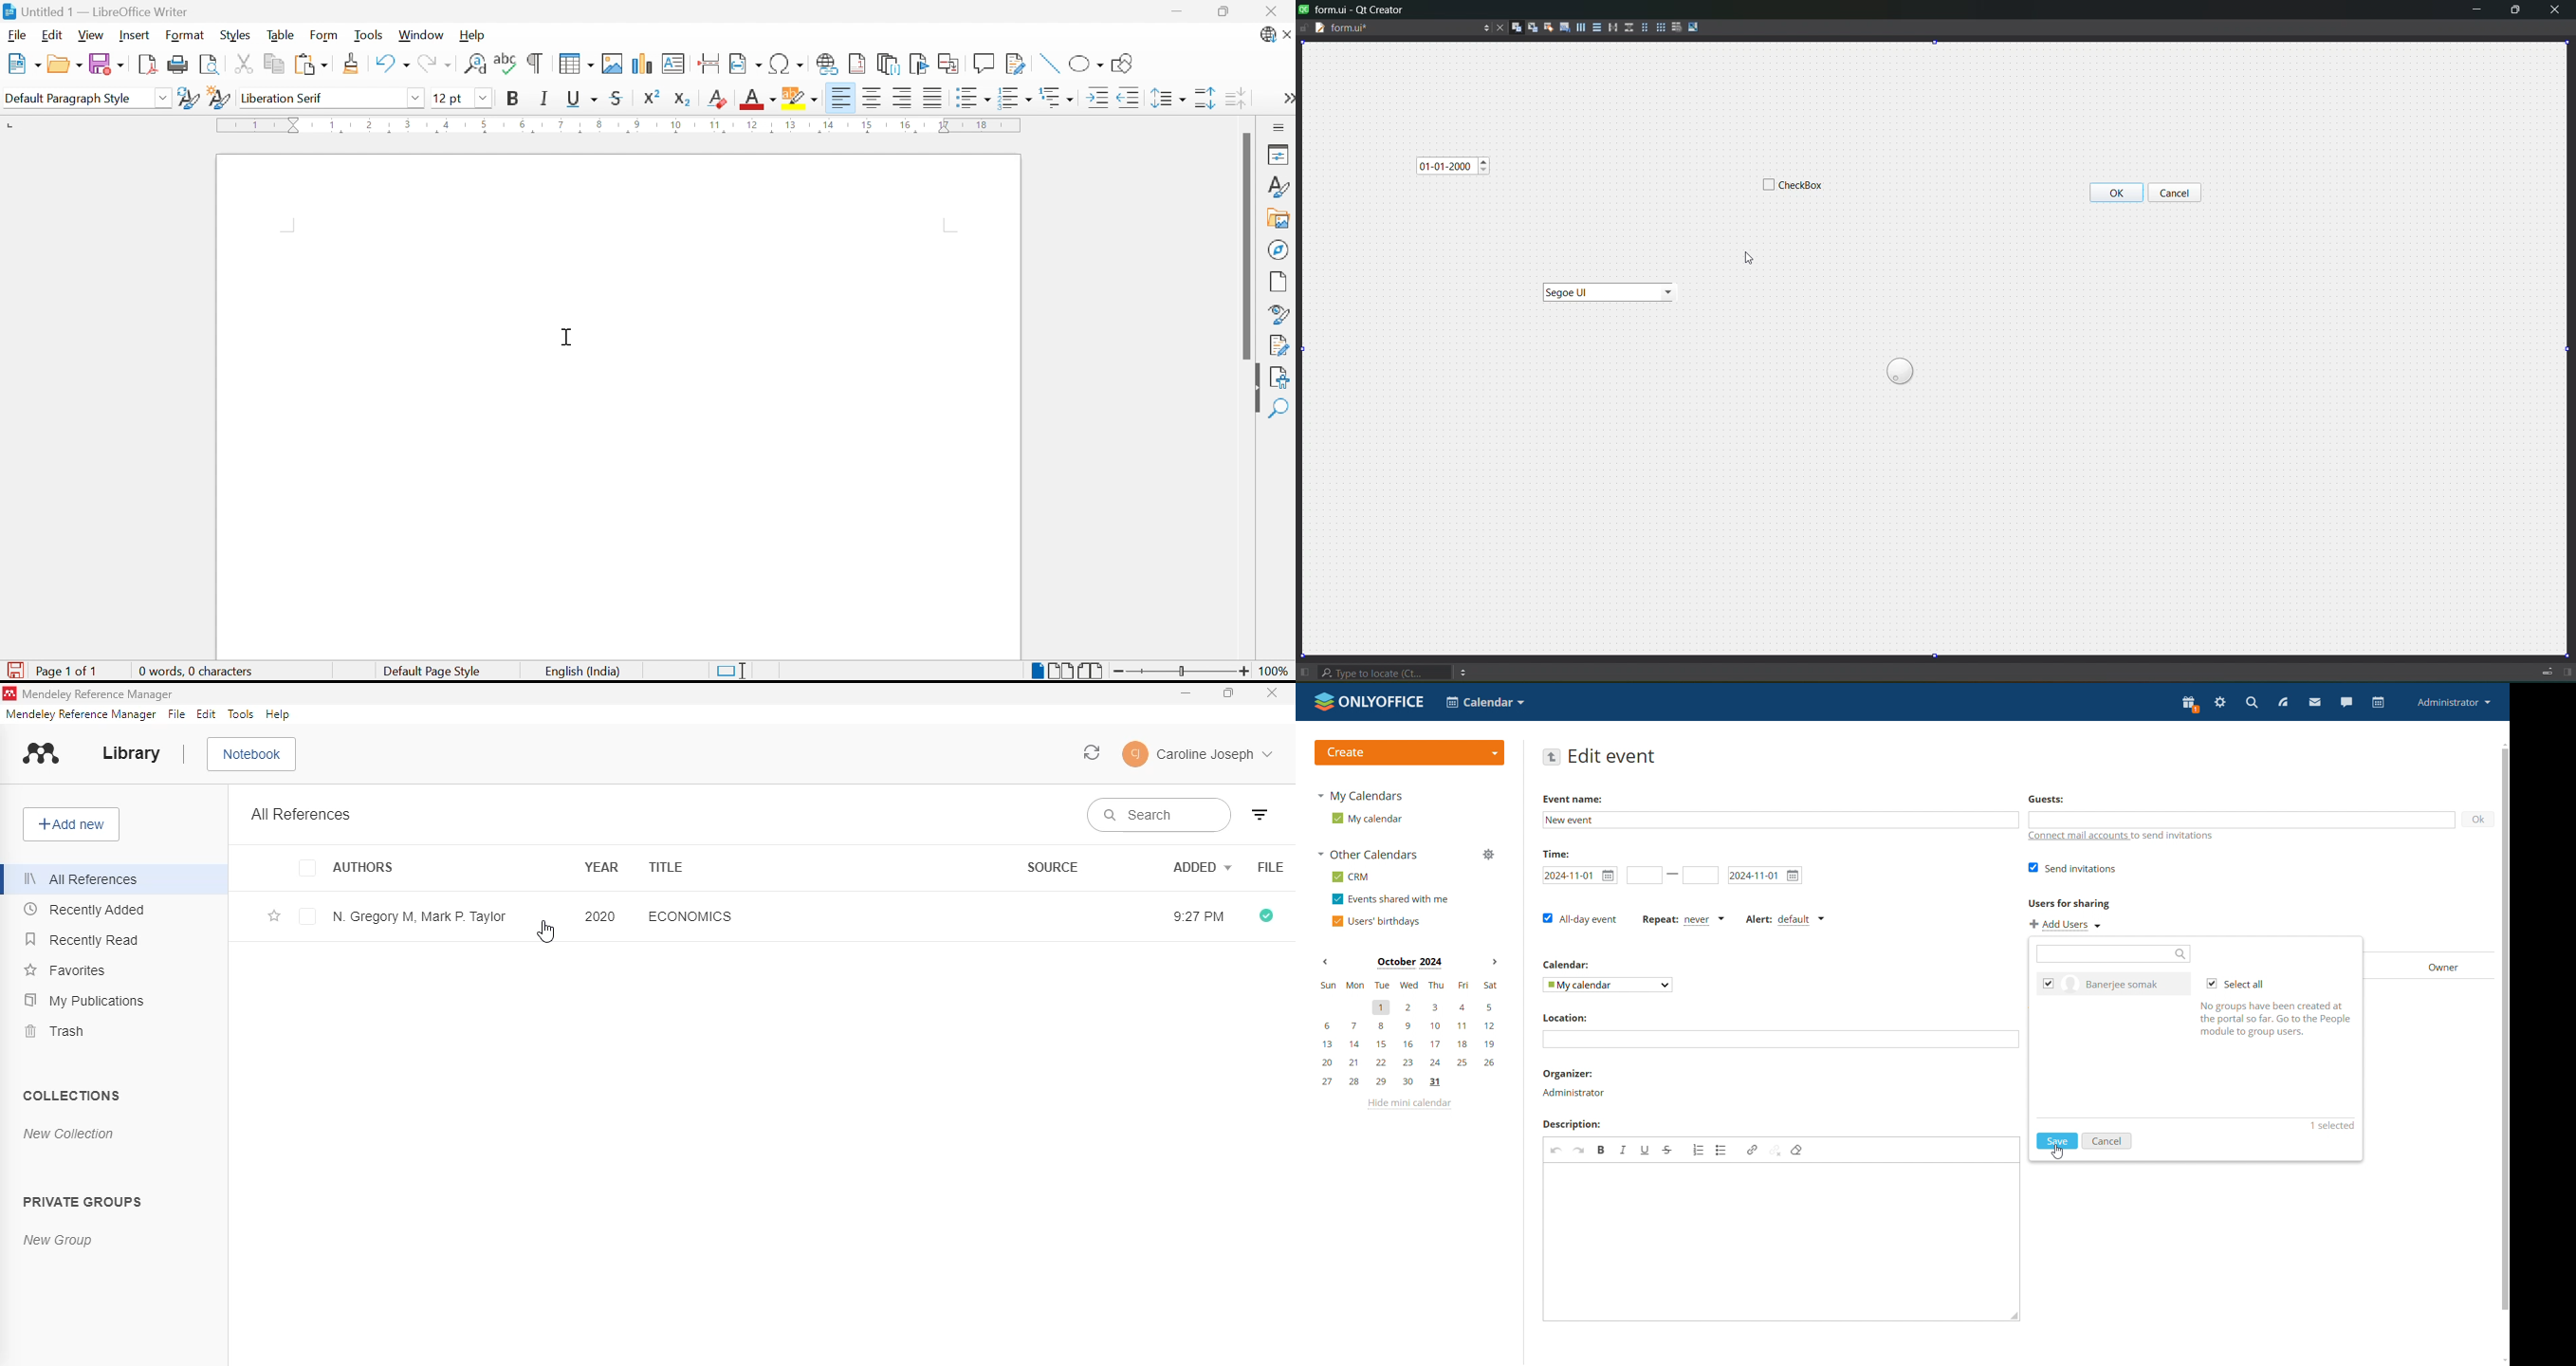  I want to click on Insert image, so click(613, 63).